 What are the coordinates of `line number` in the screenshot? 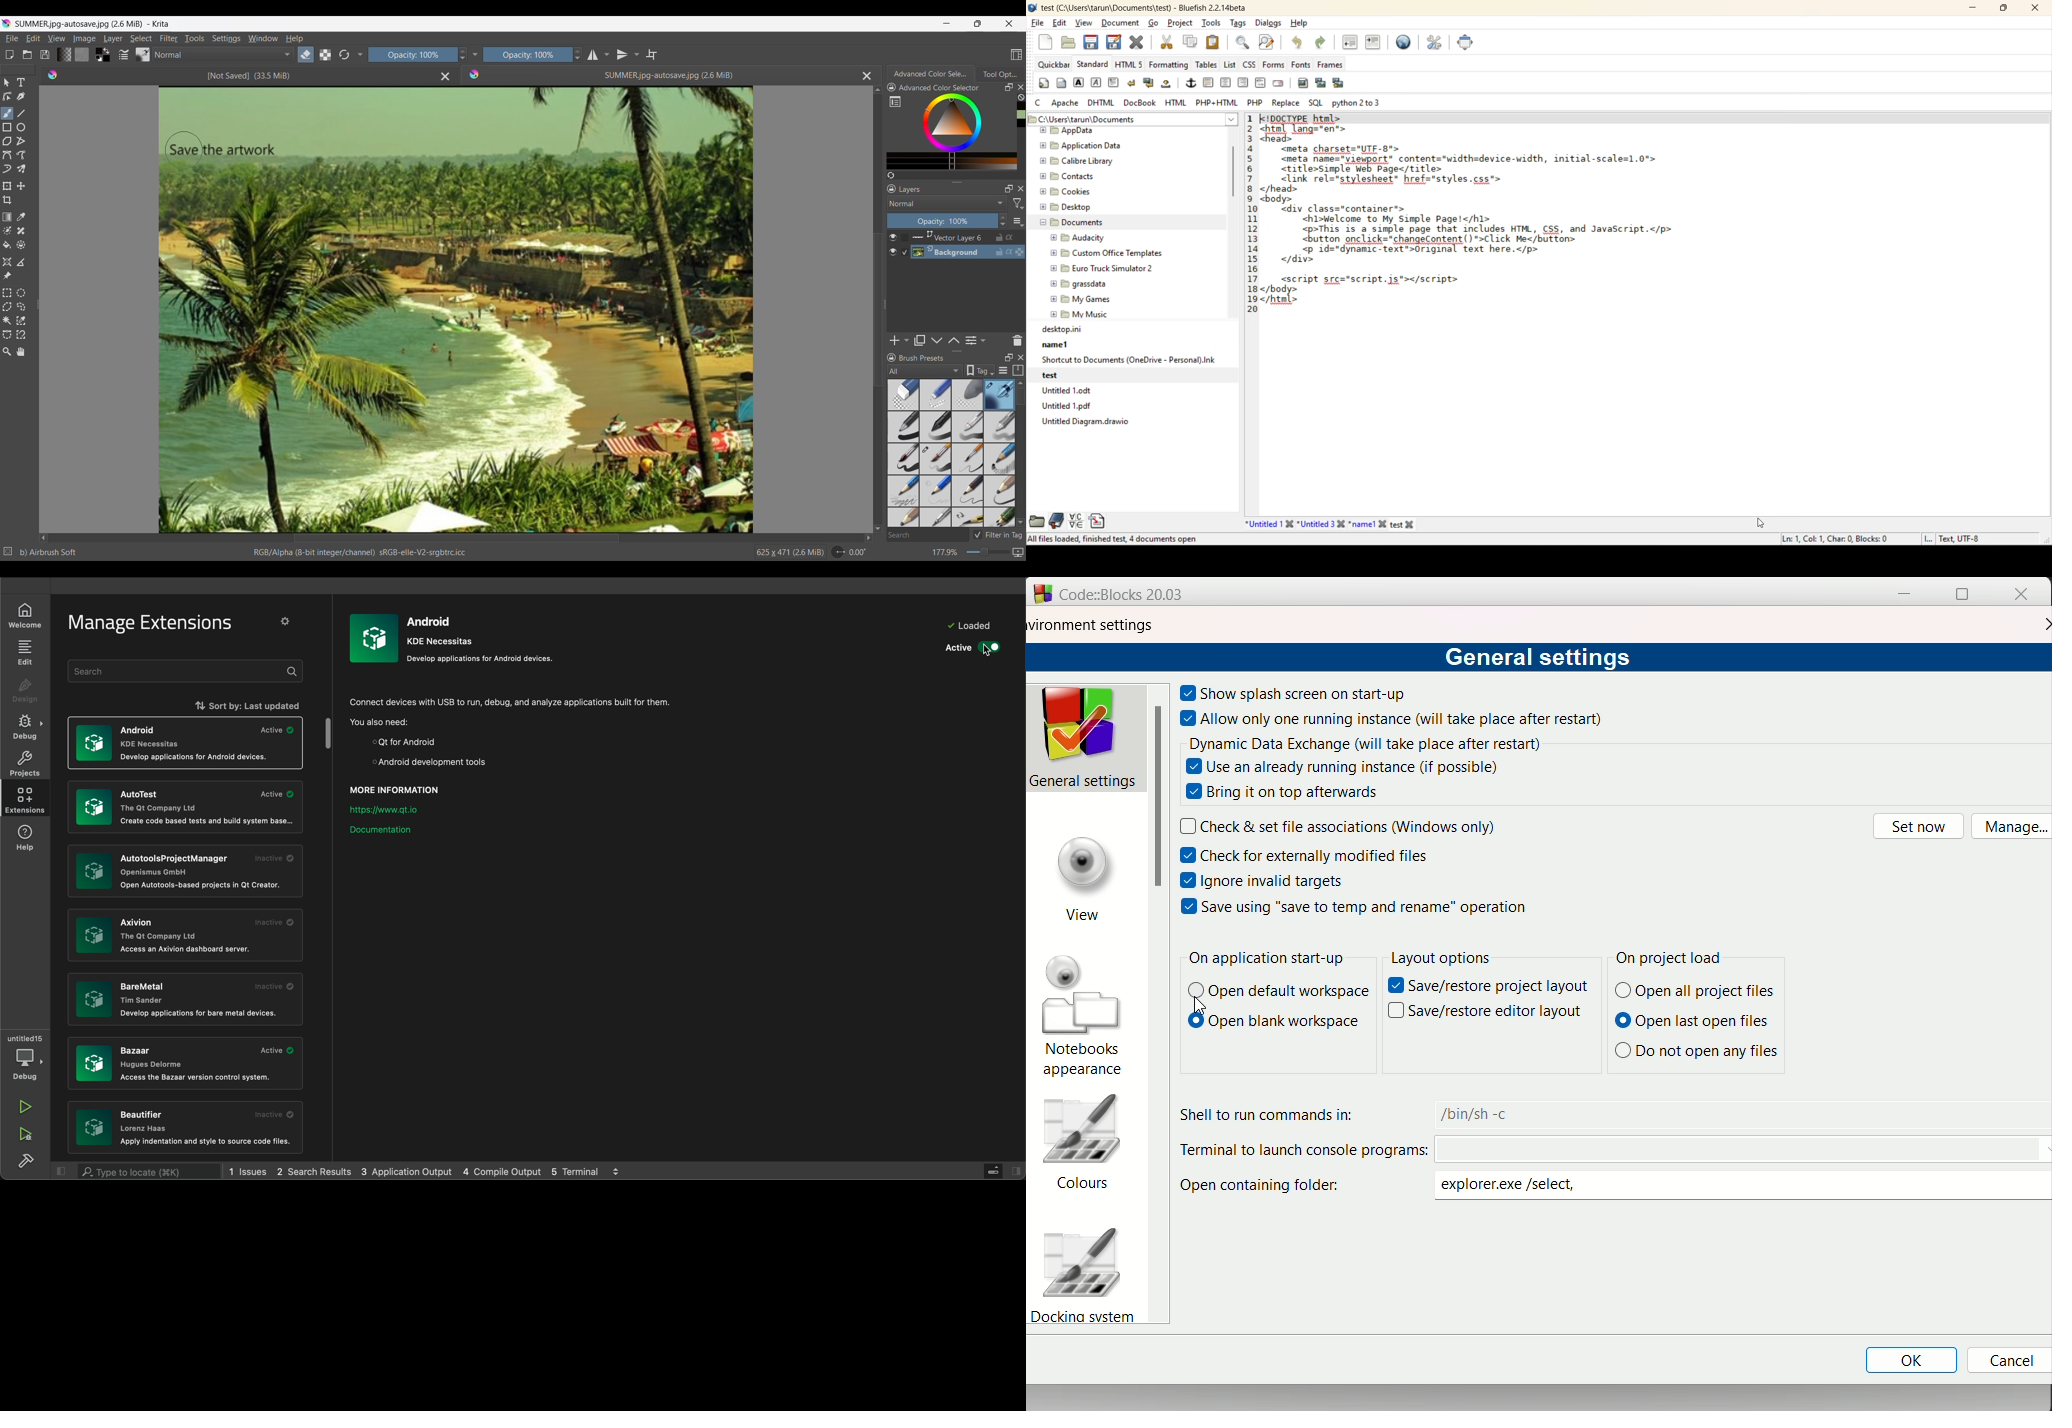 It's located at (1249, 313).